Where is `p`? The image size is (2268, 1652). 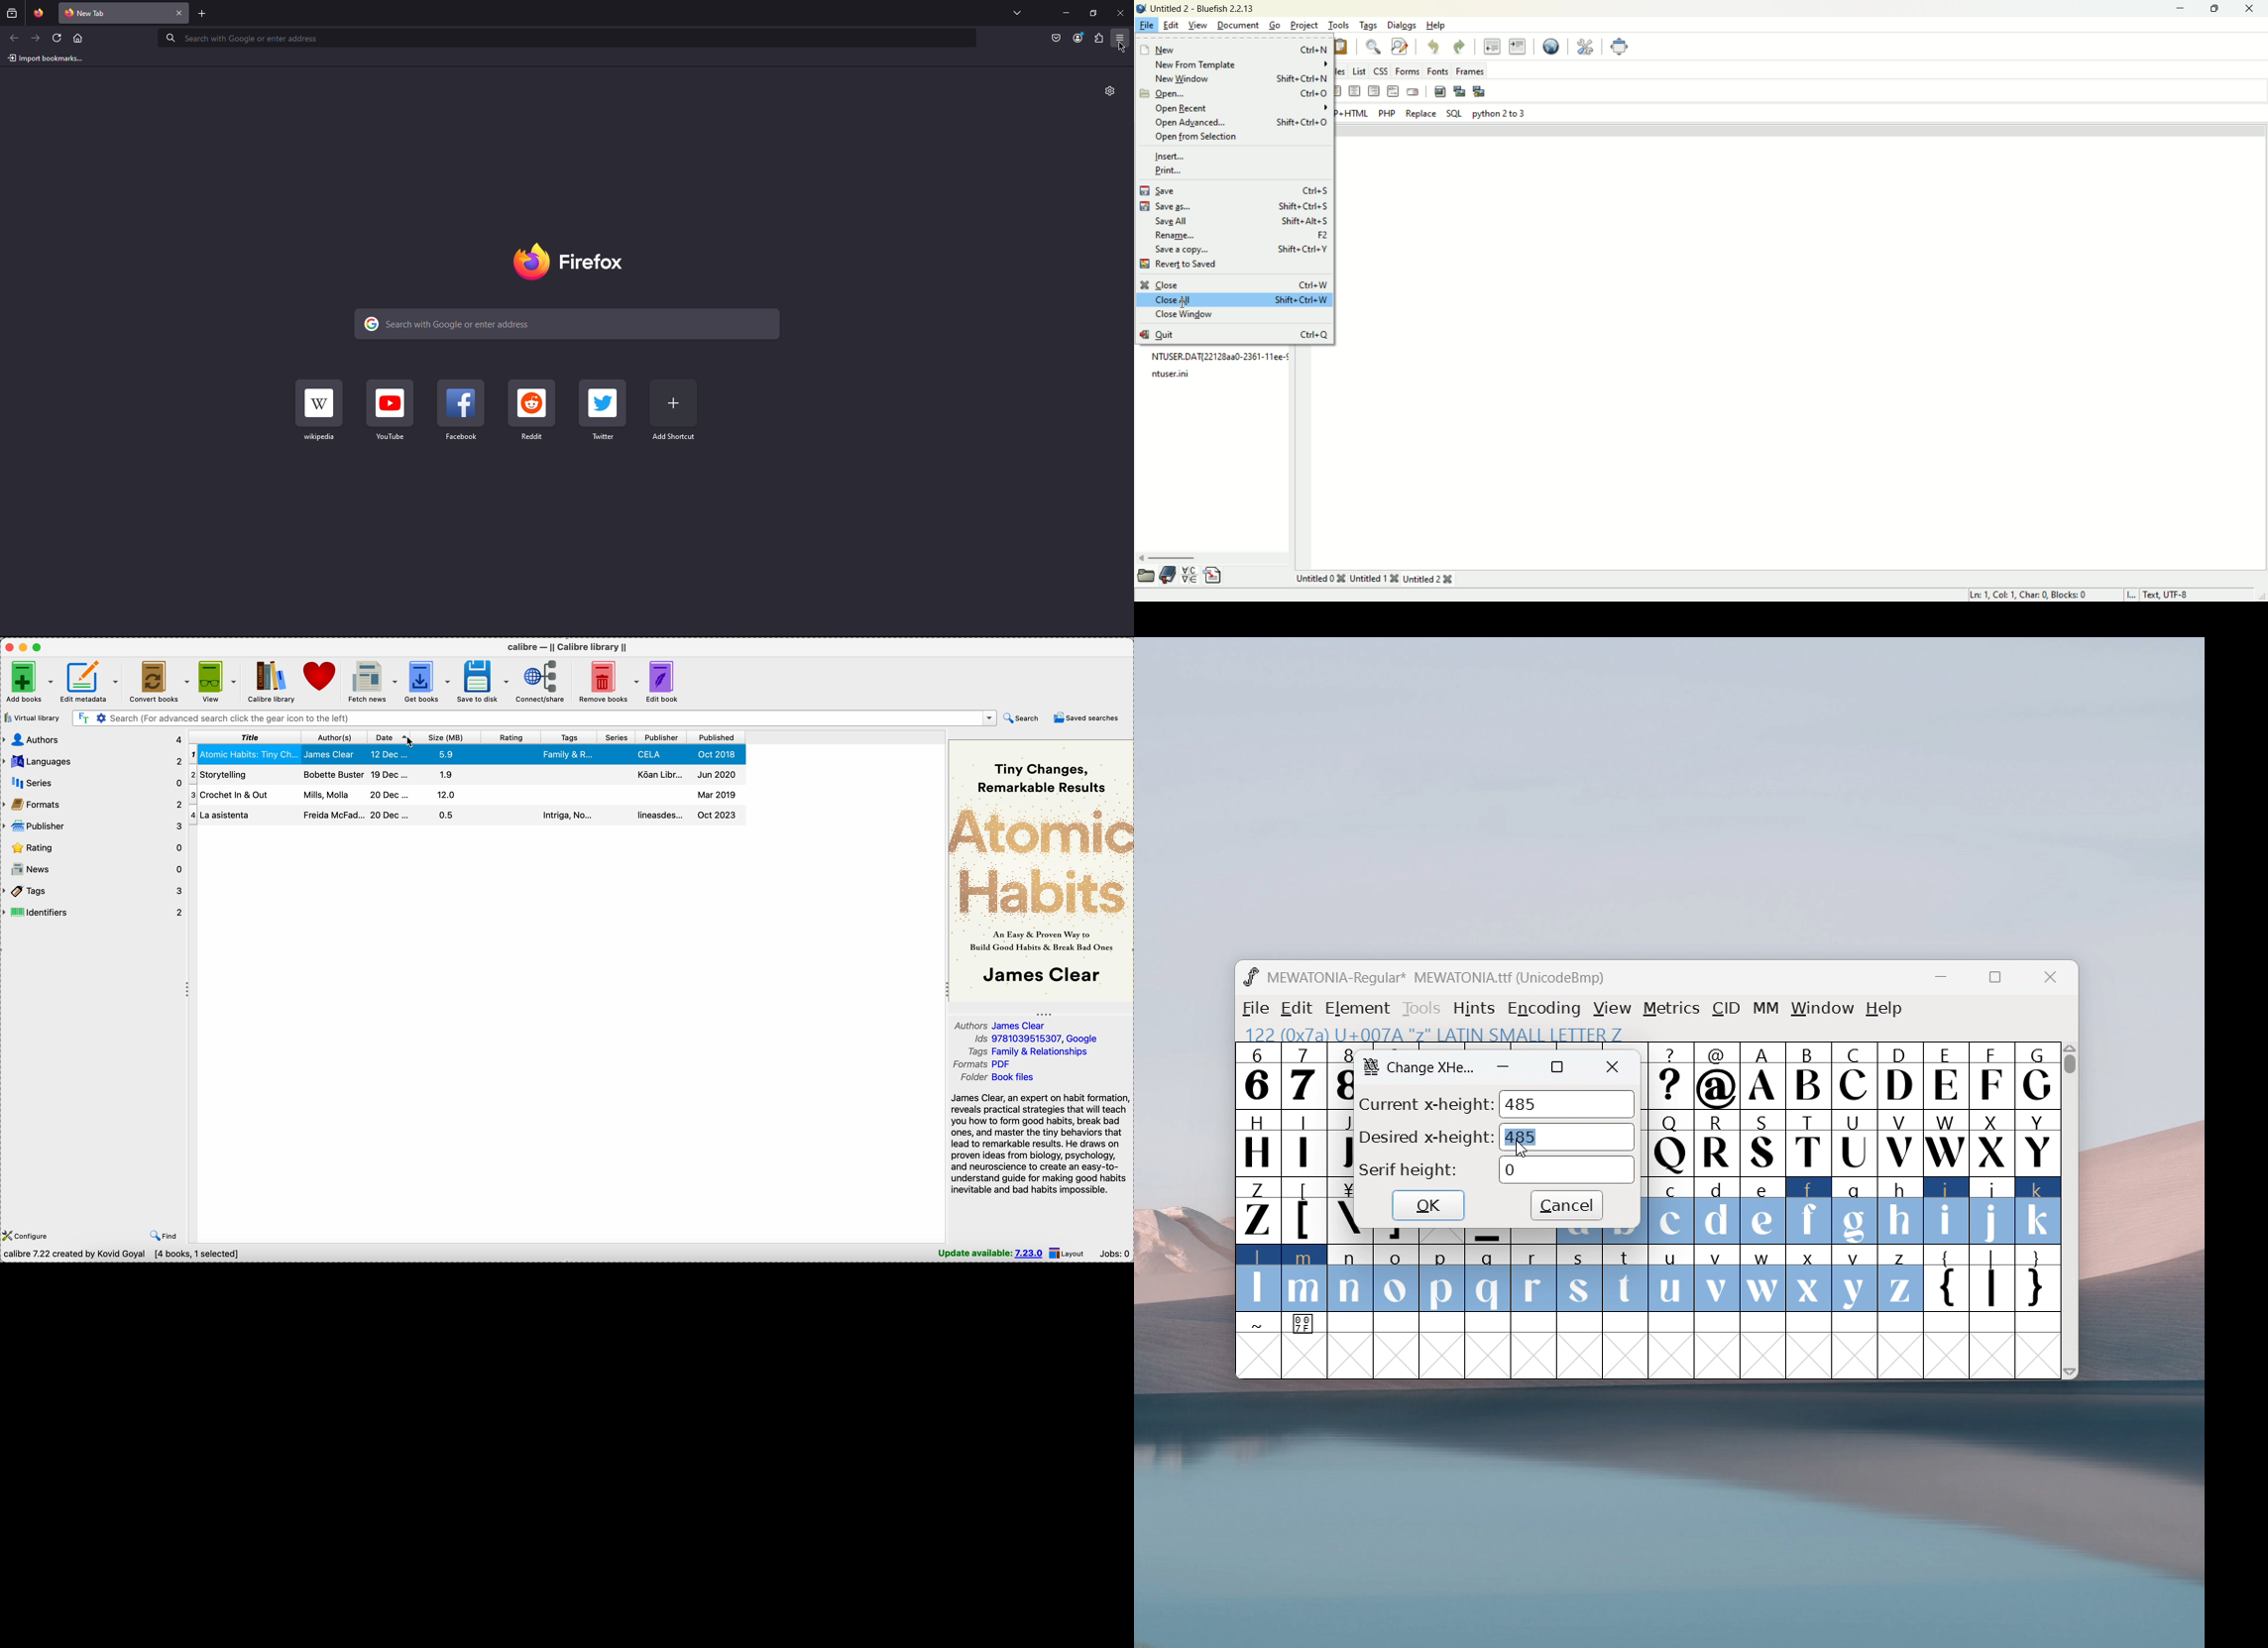 p is located at coordinates (1444, 1279).